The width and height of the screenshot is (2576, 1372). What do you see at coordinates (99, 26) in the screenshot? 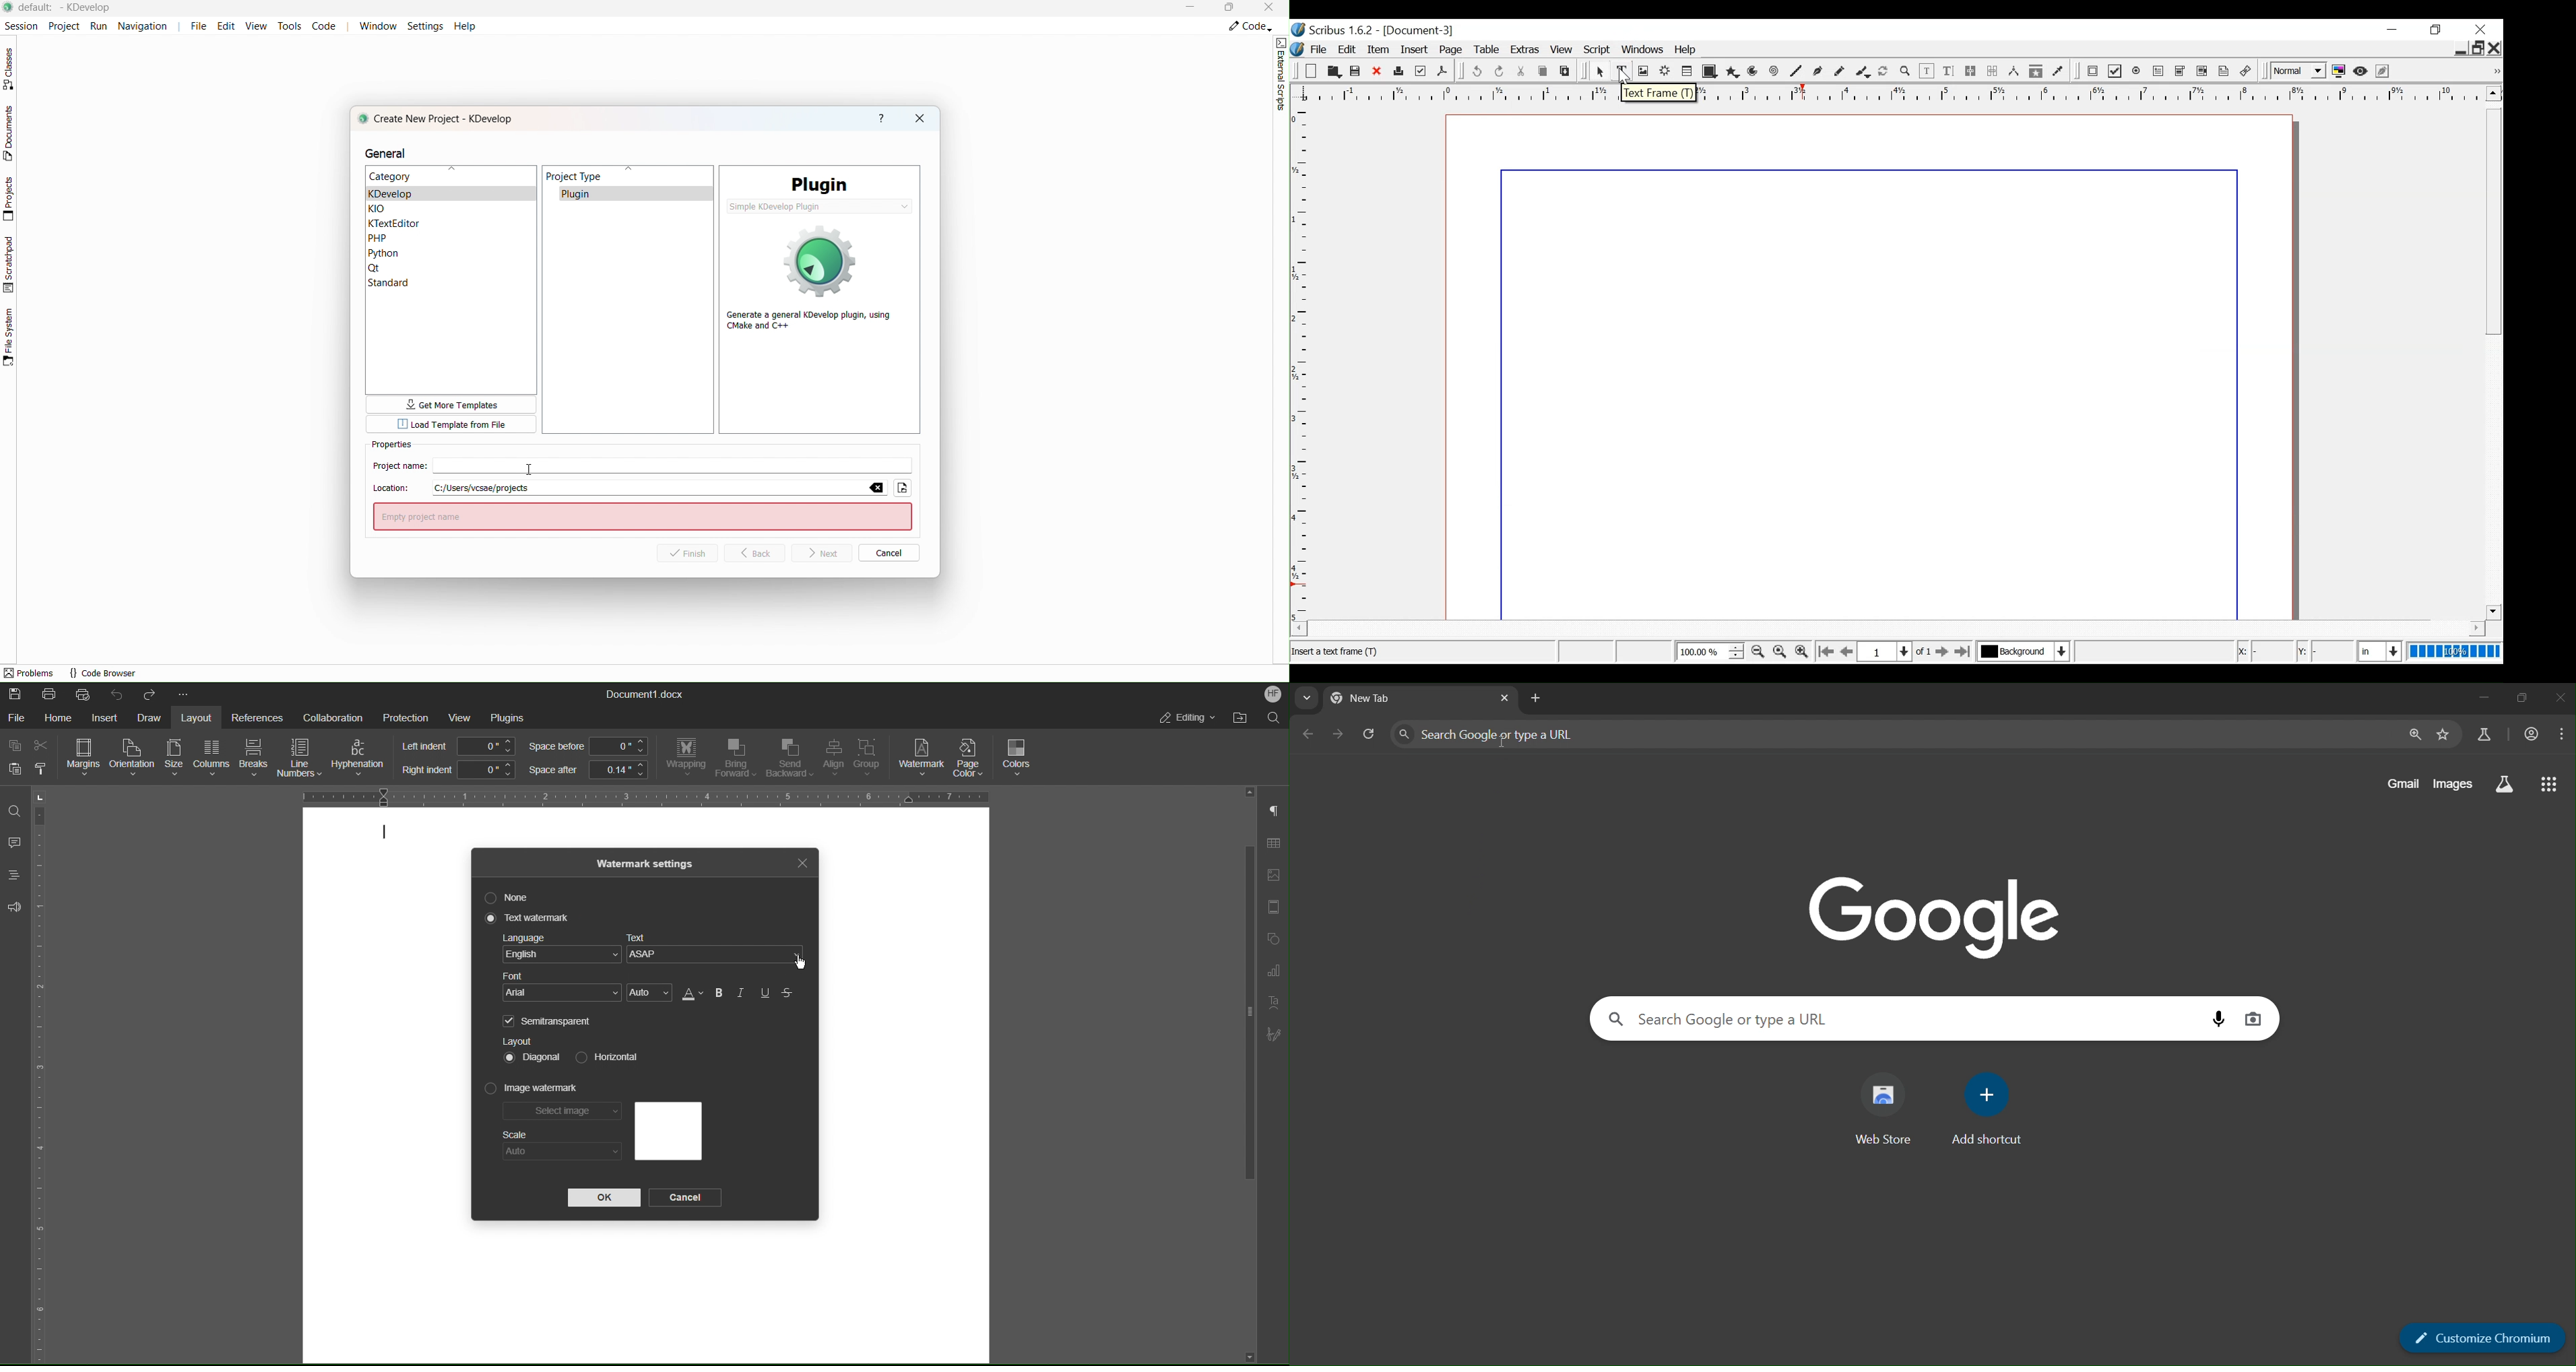
I see `Run` at bounding box center [99, 26].